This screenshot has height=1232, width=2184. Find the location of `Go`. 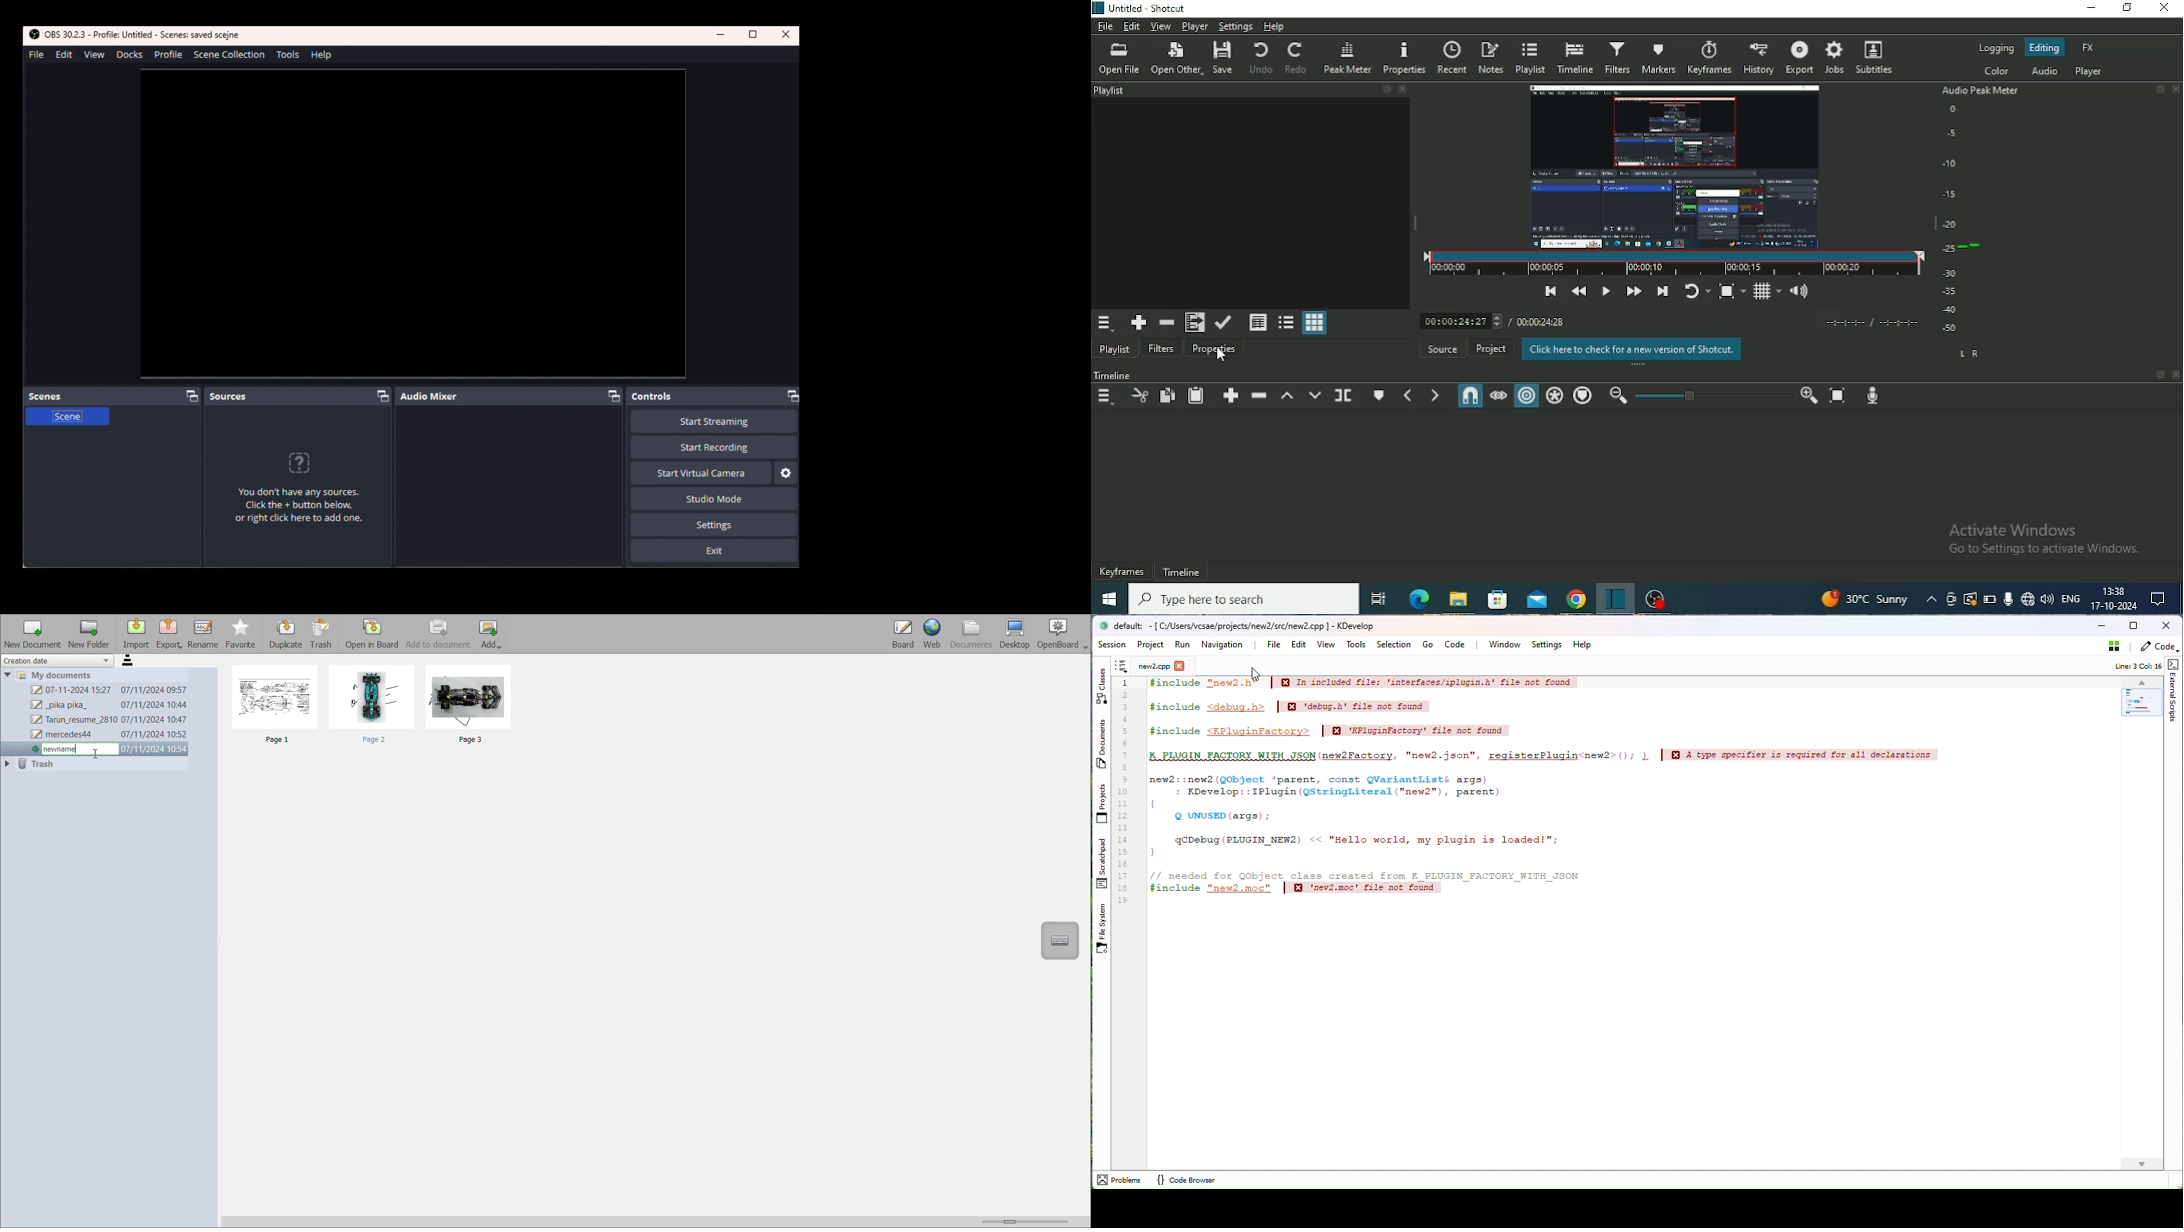

Go is located at coordinates (1427, 645).